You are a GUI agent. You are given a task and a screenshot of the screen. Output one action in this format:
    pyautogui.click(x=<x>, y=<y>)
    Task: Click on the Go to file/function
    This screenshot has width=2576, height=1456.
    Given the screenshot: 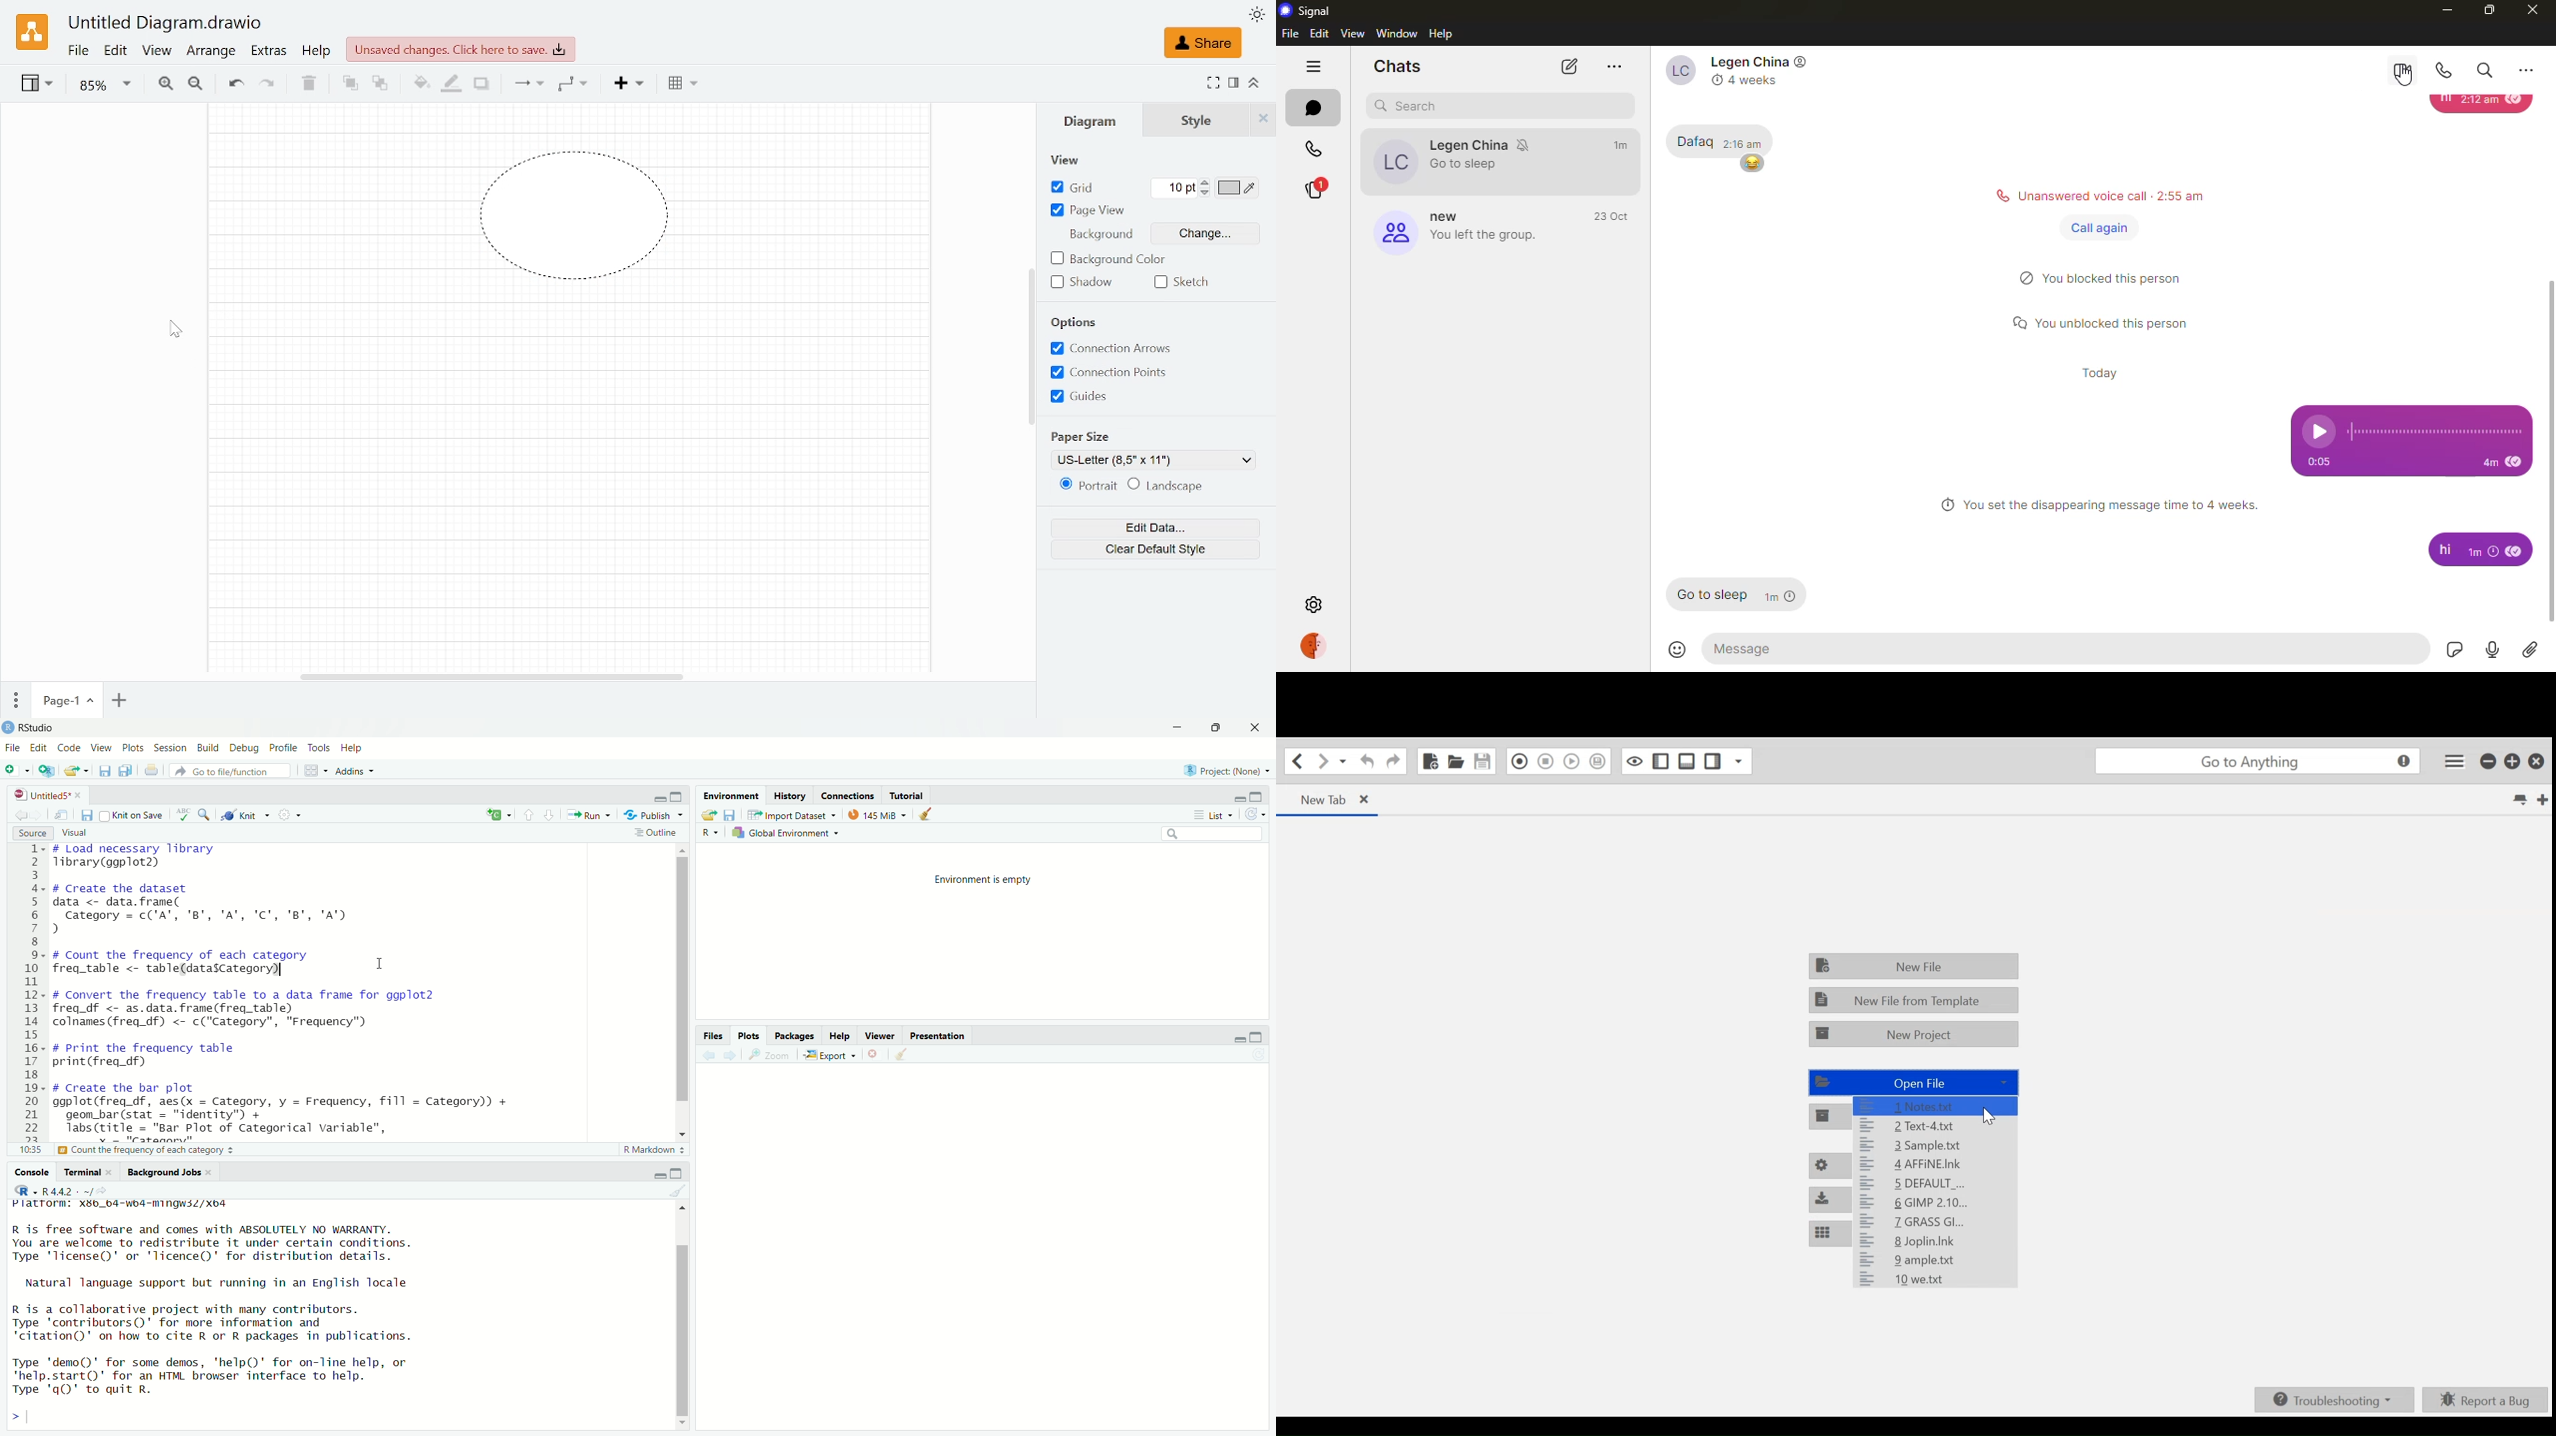 What is the action you would take?
    pyautogui.click(x=233, y=771)
    